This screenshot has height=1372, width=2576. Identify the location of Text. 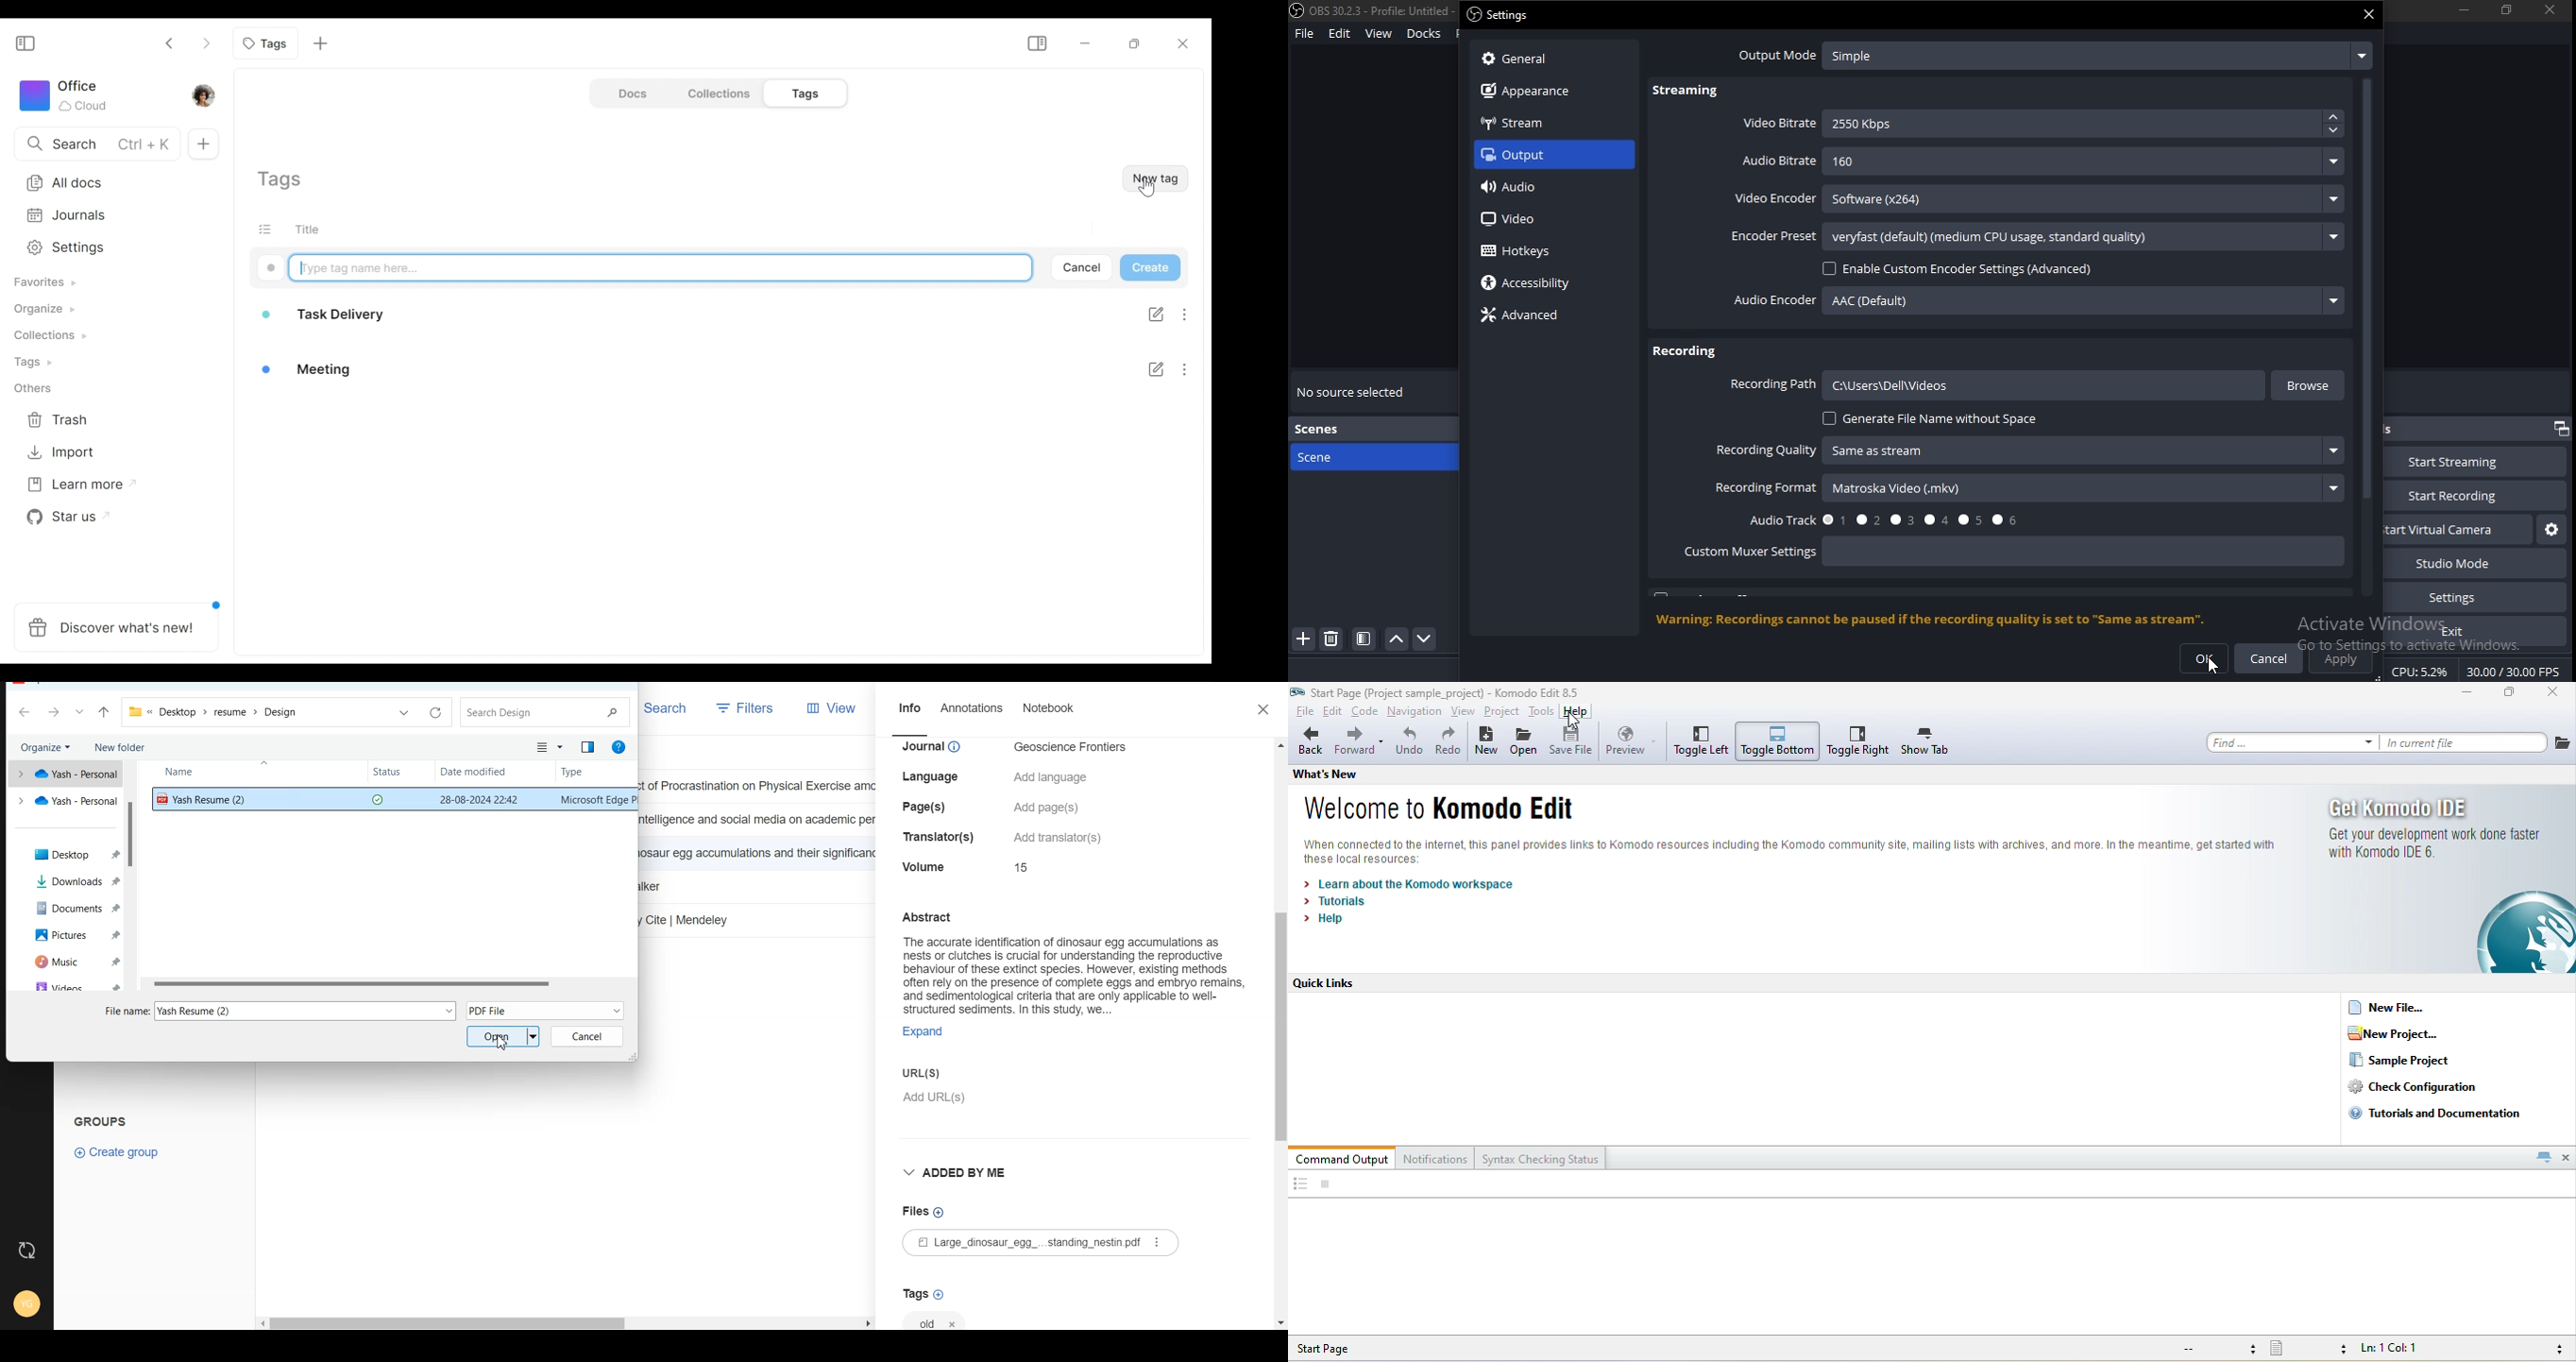
(1066, 961).